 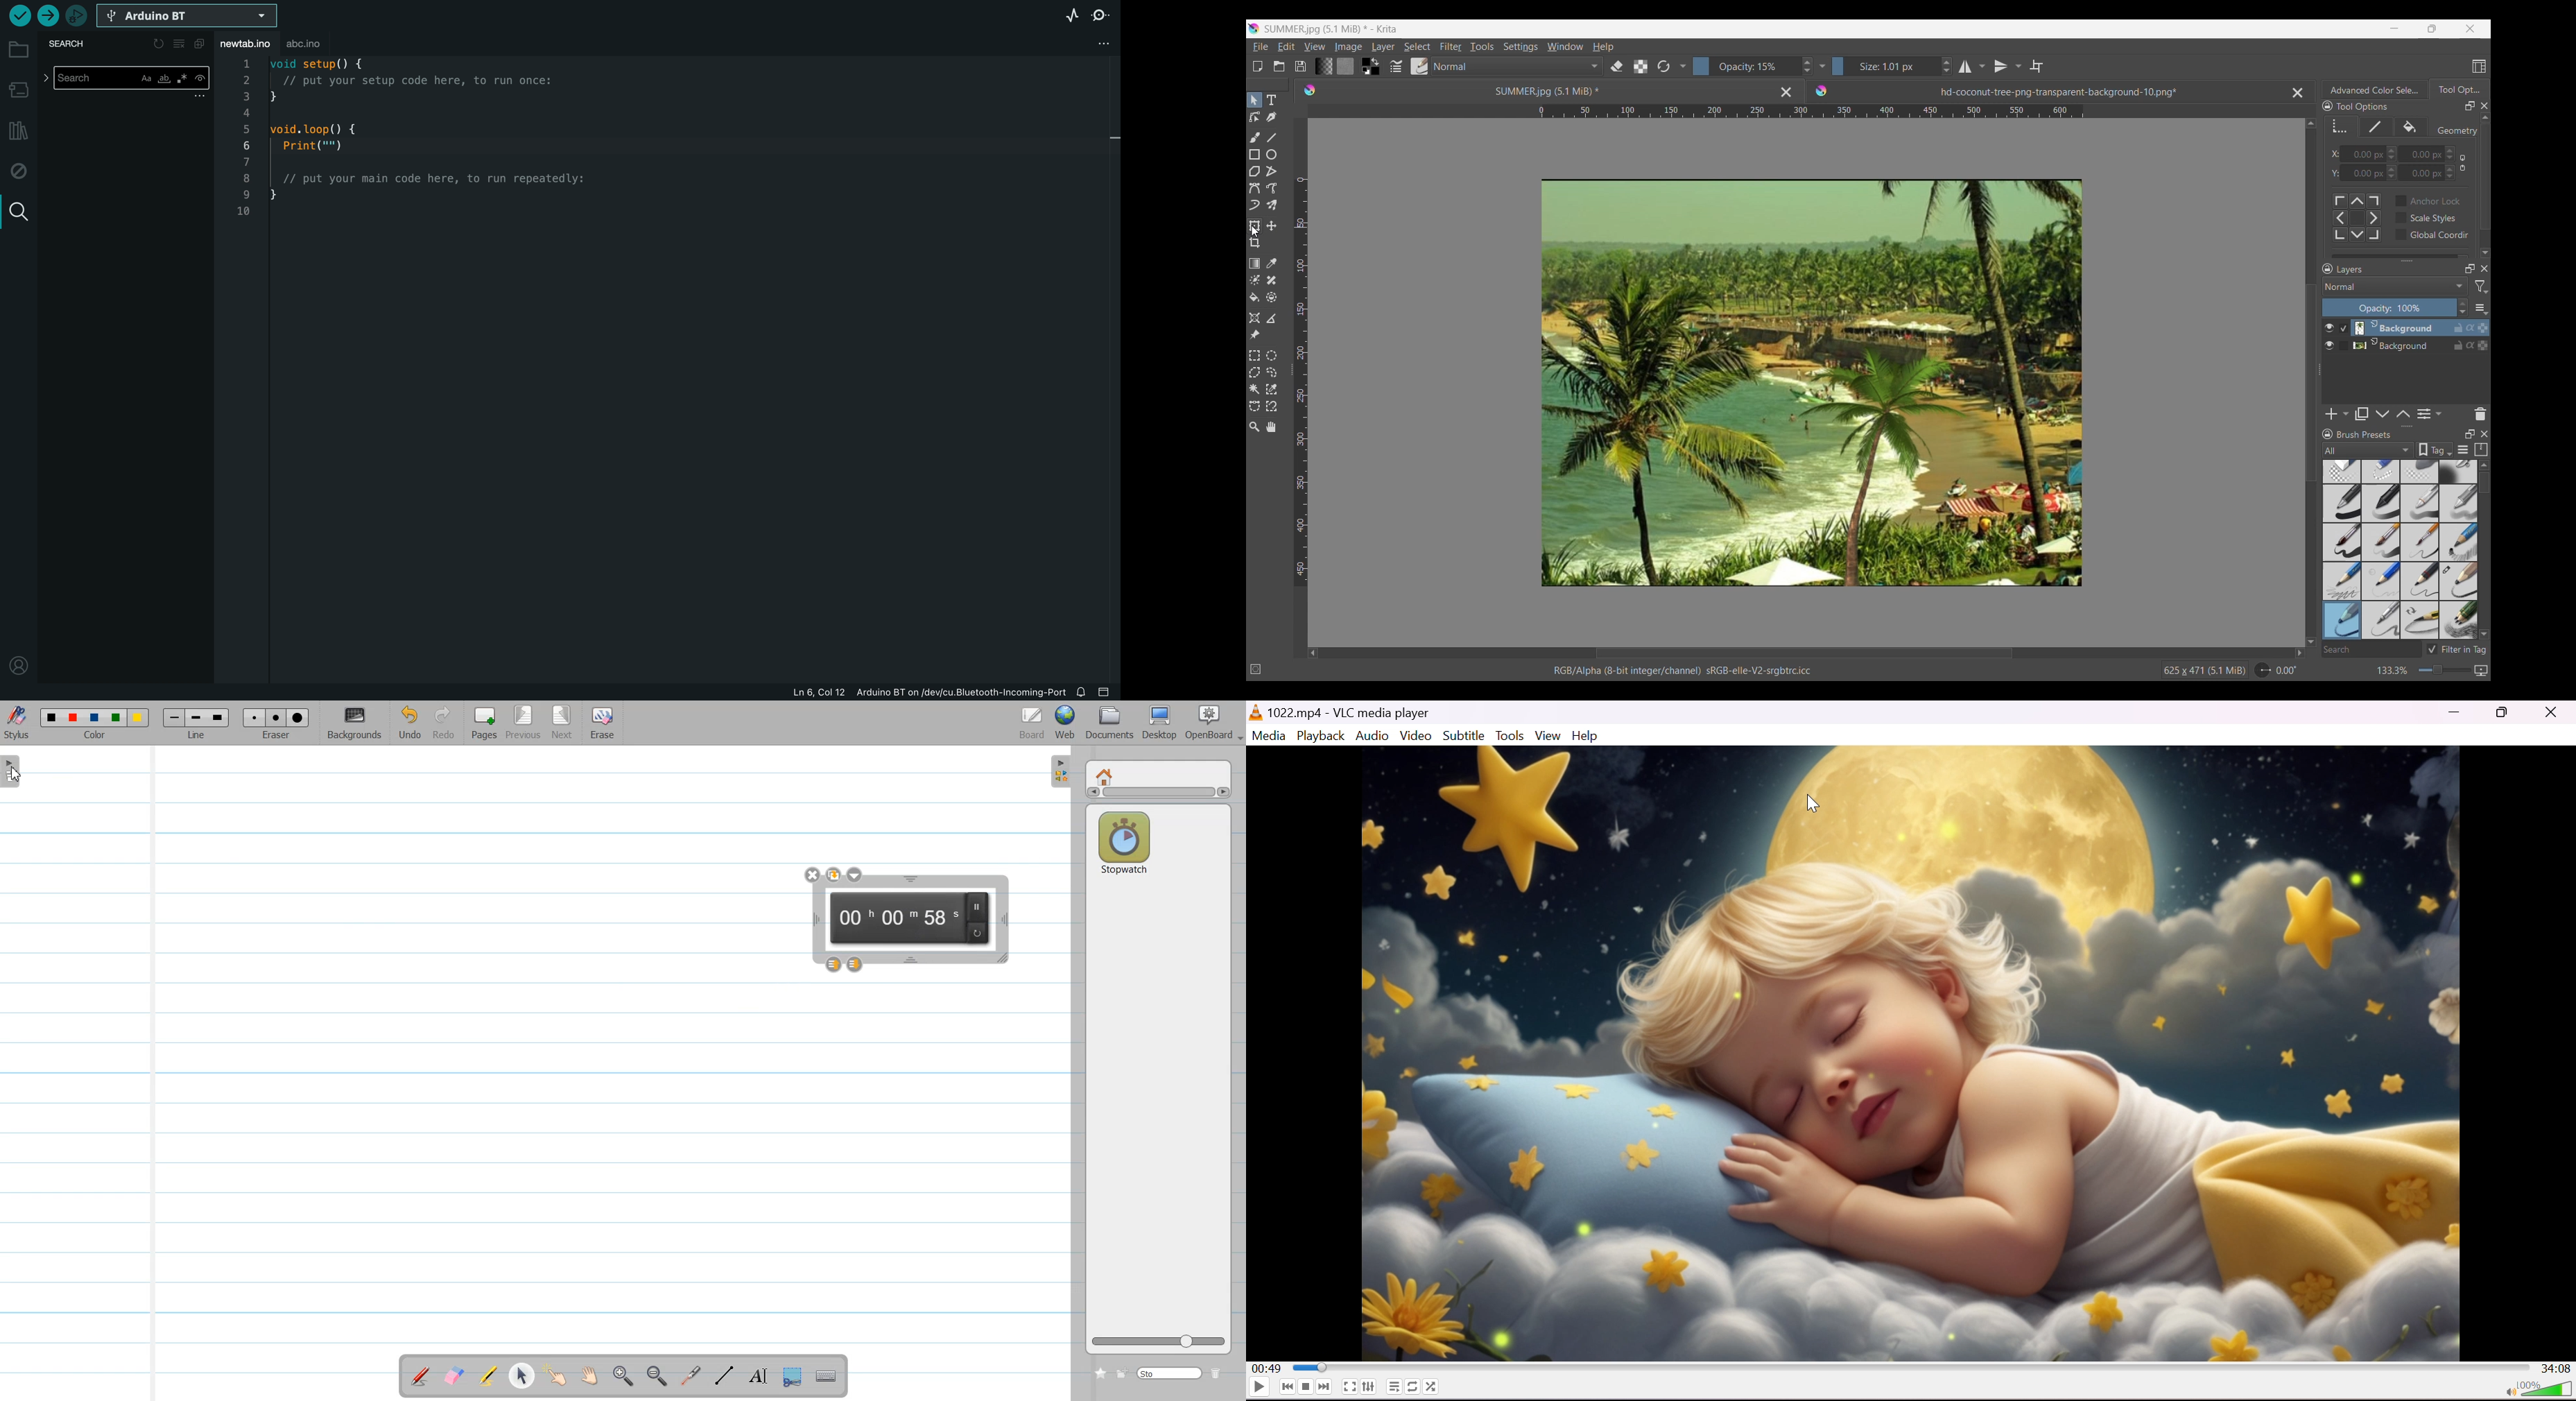 I want to click on Set eraser mode, so click(x=1616, y=66).